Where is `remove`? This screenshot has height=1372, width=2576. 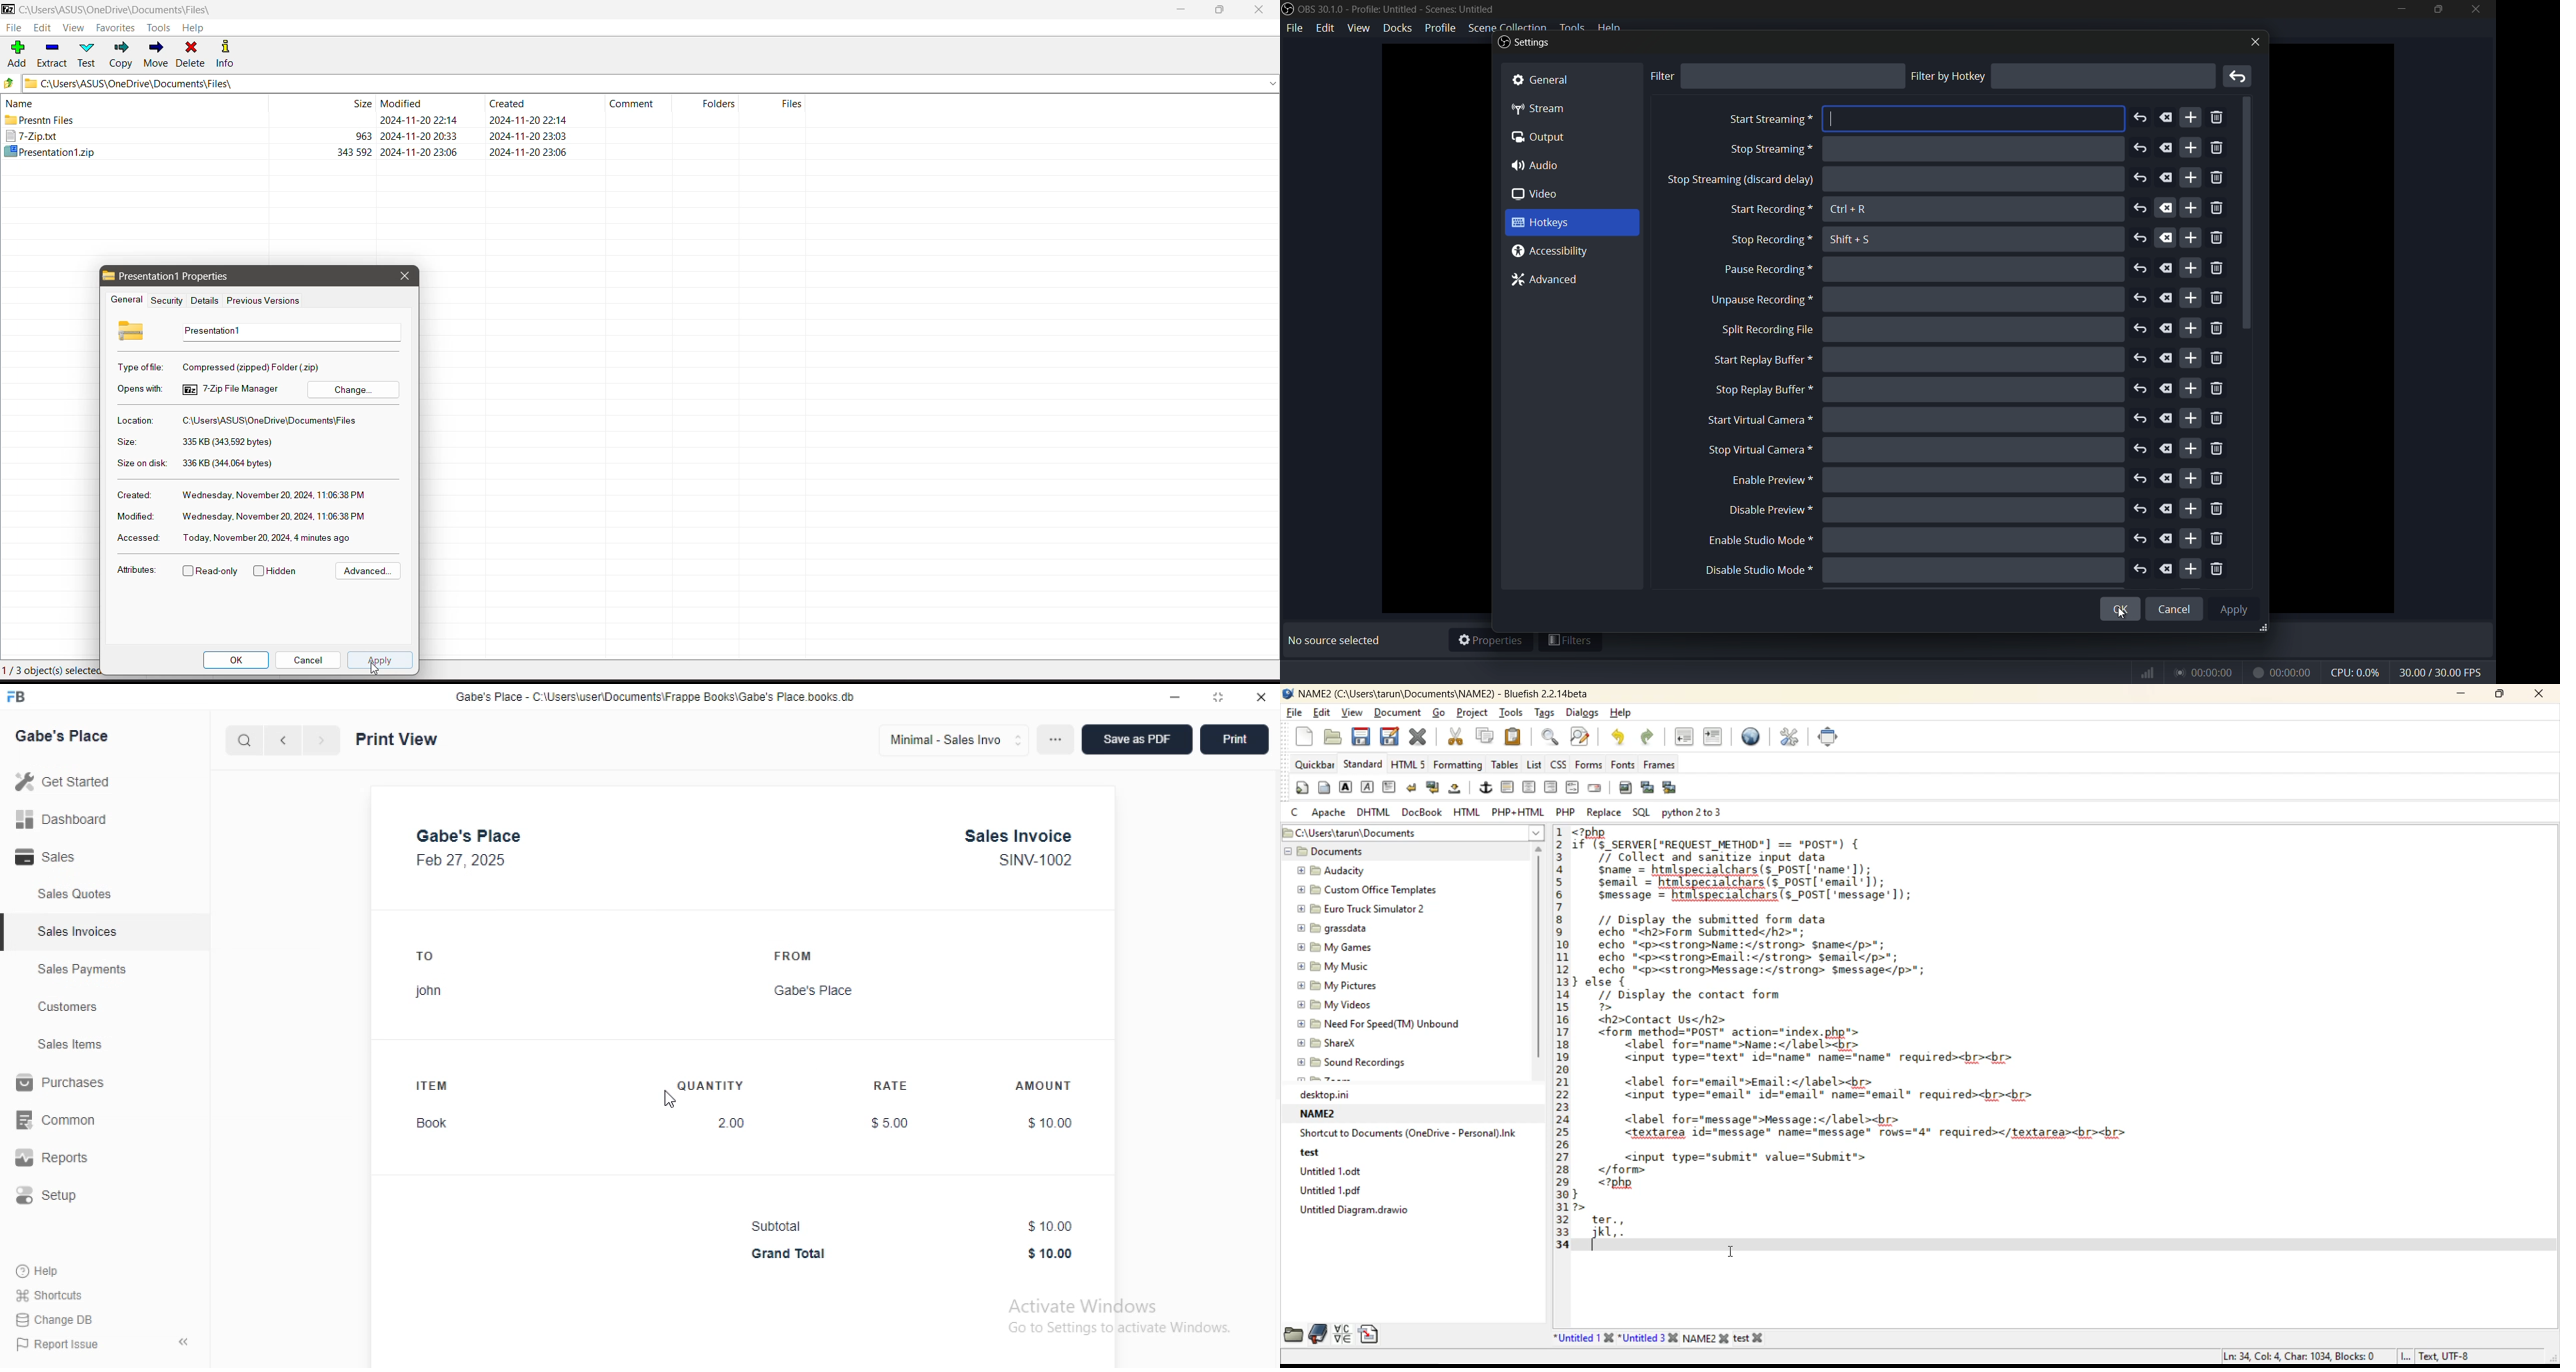
remove is located at coordinates (2216, 300).